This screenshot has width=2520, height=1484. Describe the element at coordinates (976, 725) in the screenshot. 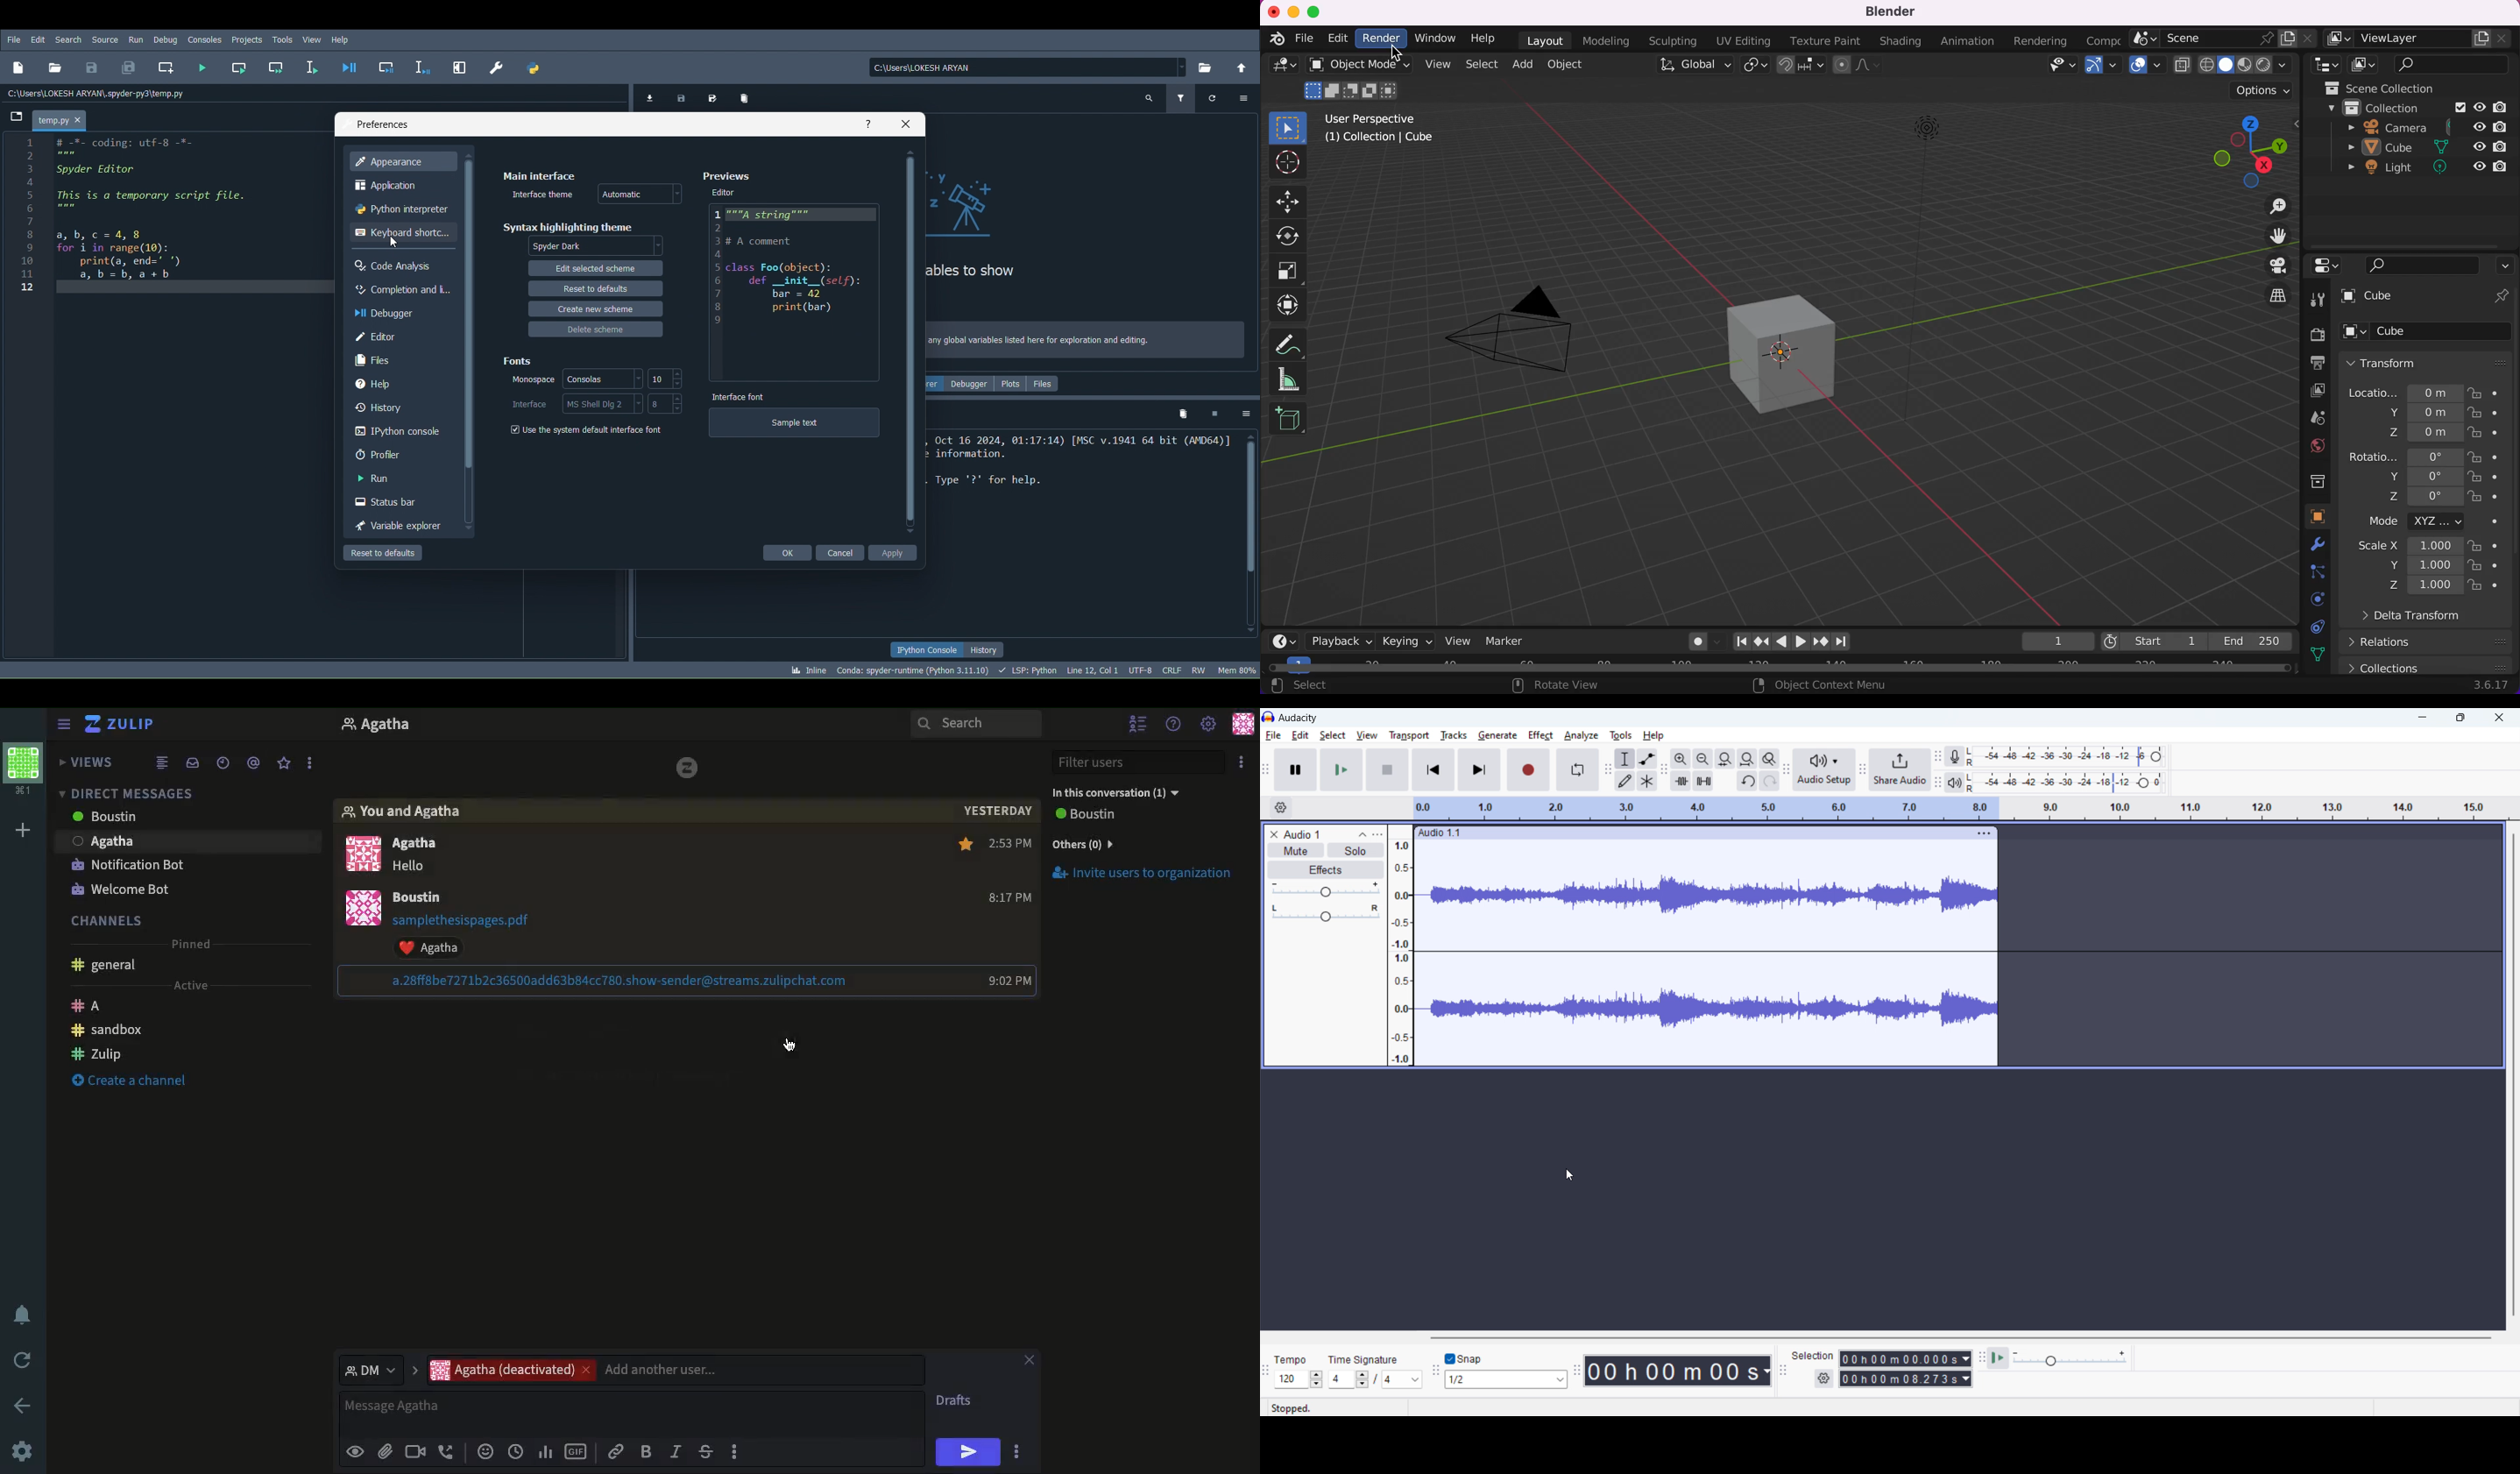

I see `Search` at that location.